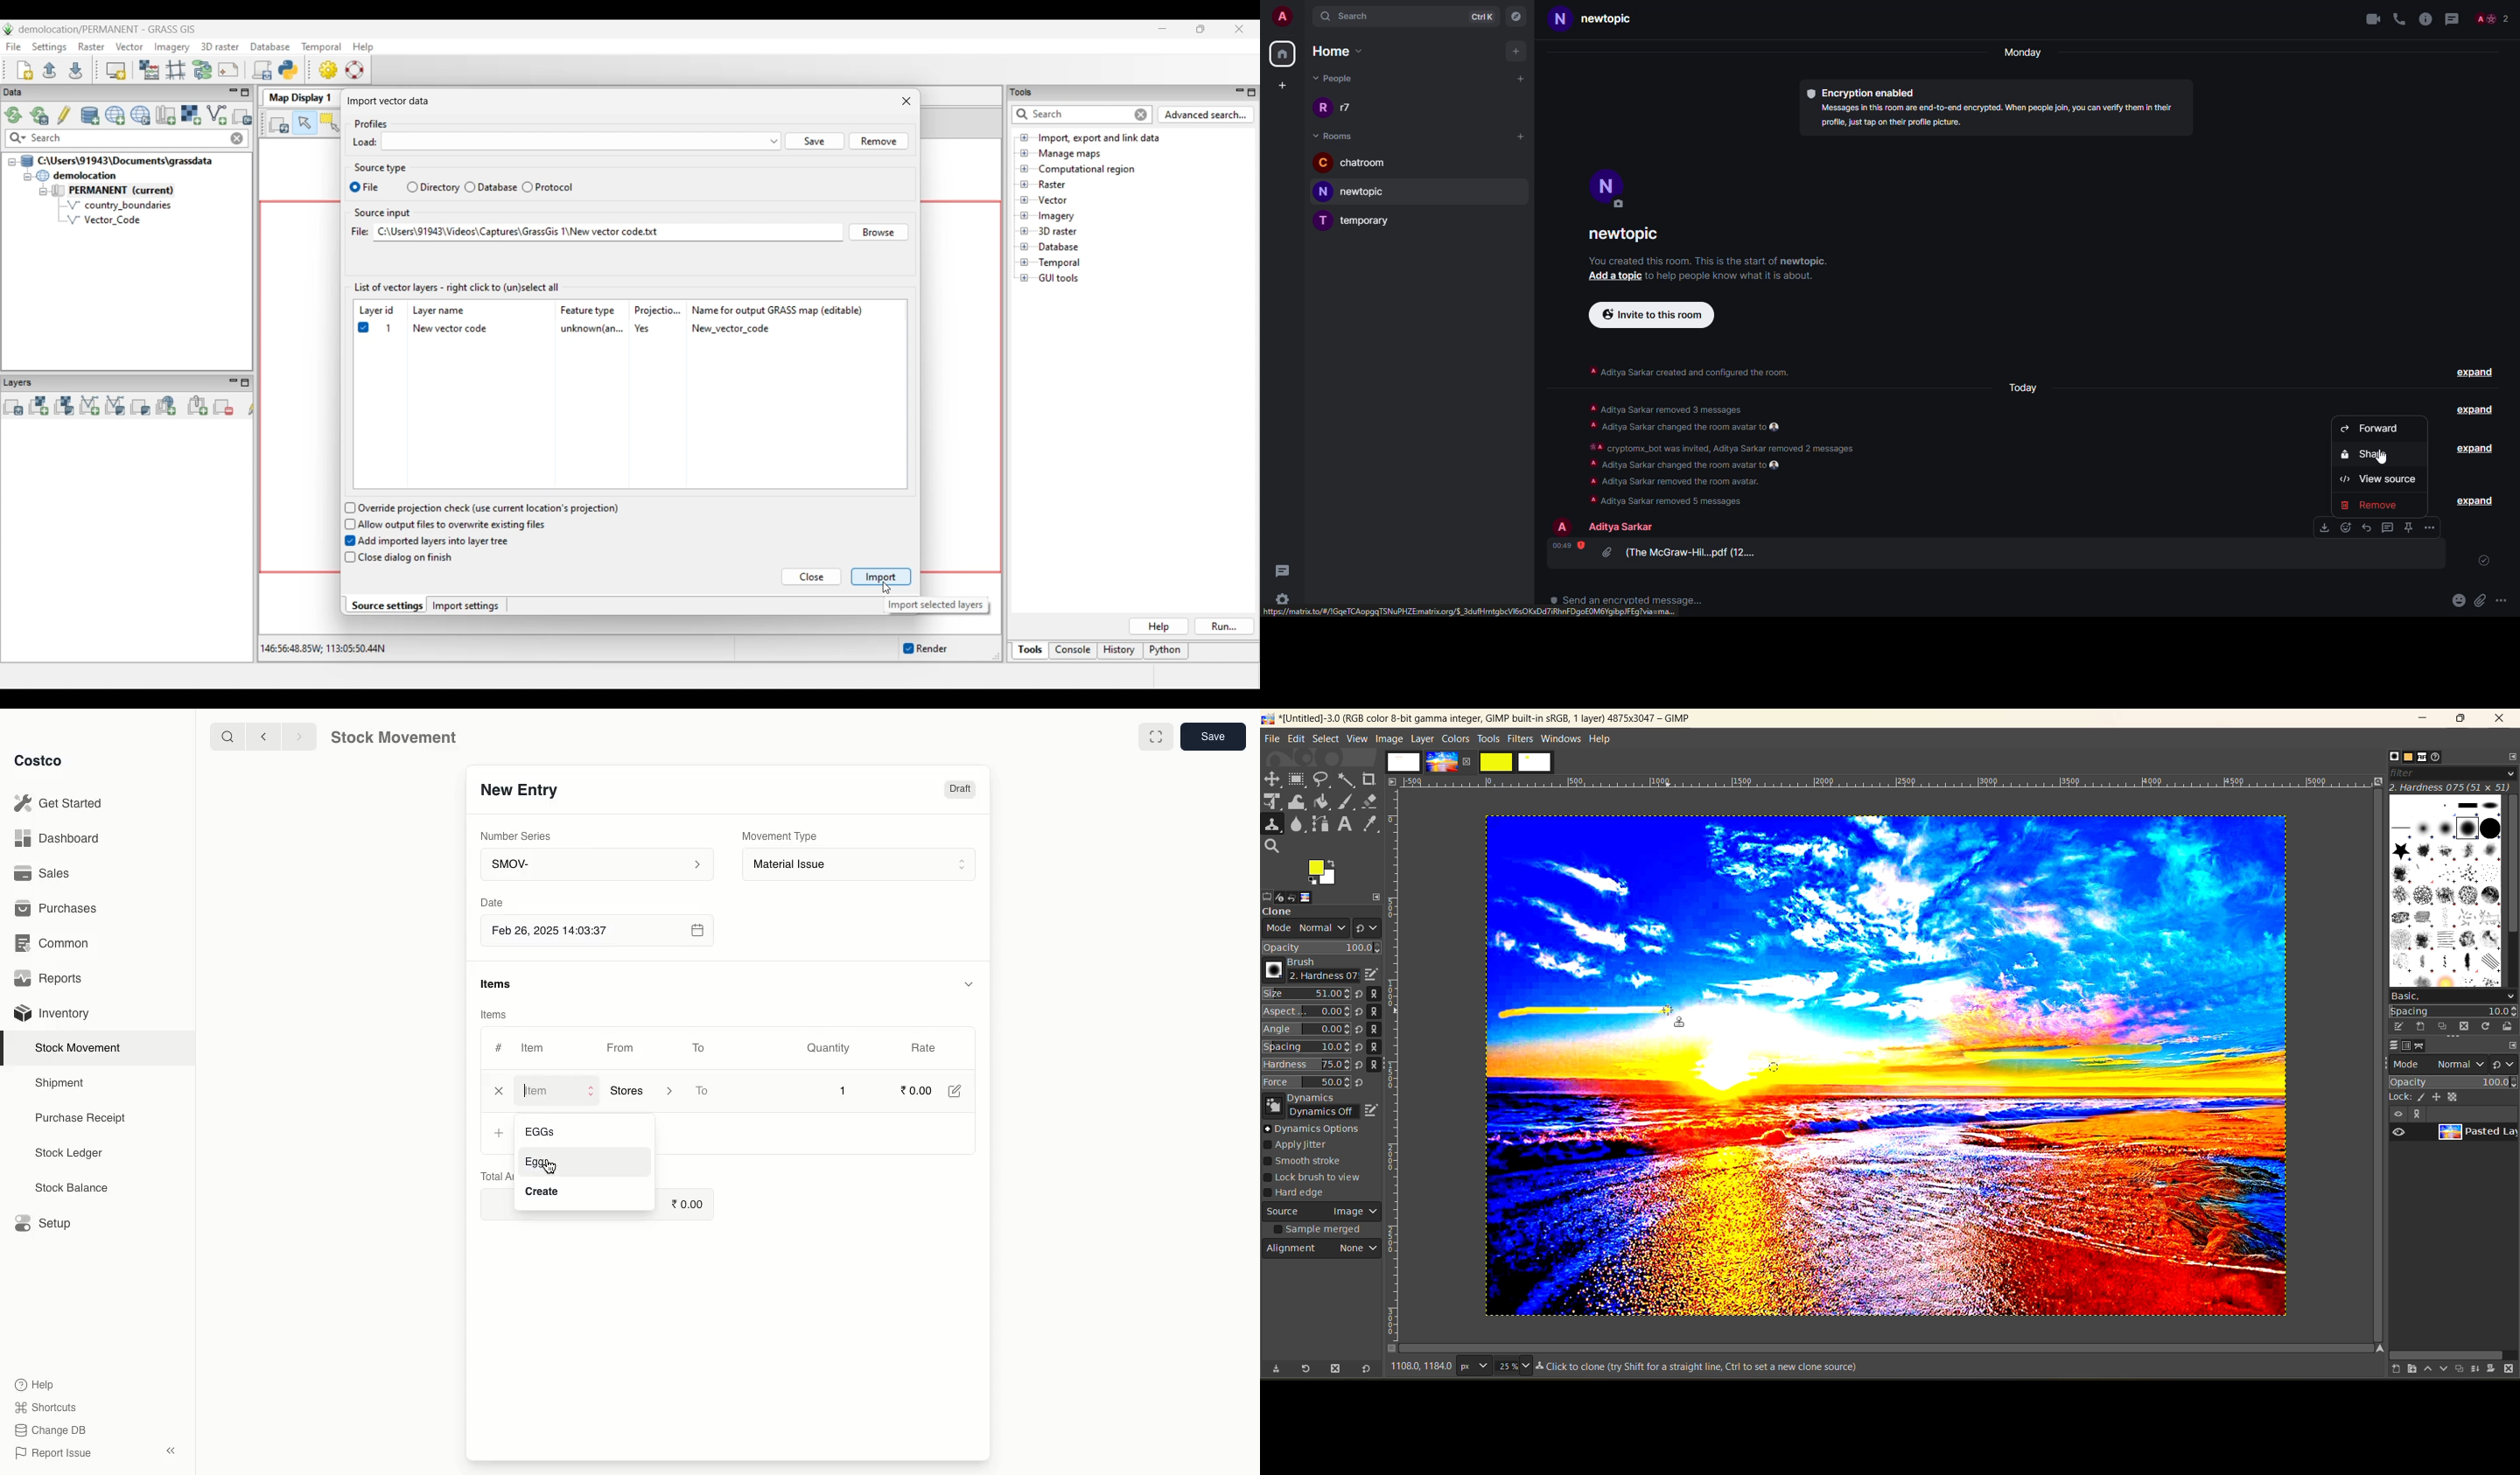 This screenshot has width=2520, height=1484. Describe the element at coordinates (660, 309) in the screenshot. I see `Projectio...` at that location.